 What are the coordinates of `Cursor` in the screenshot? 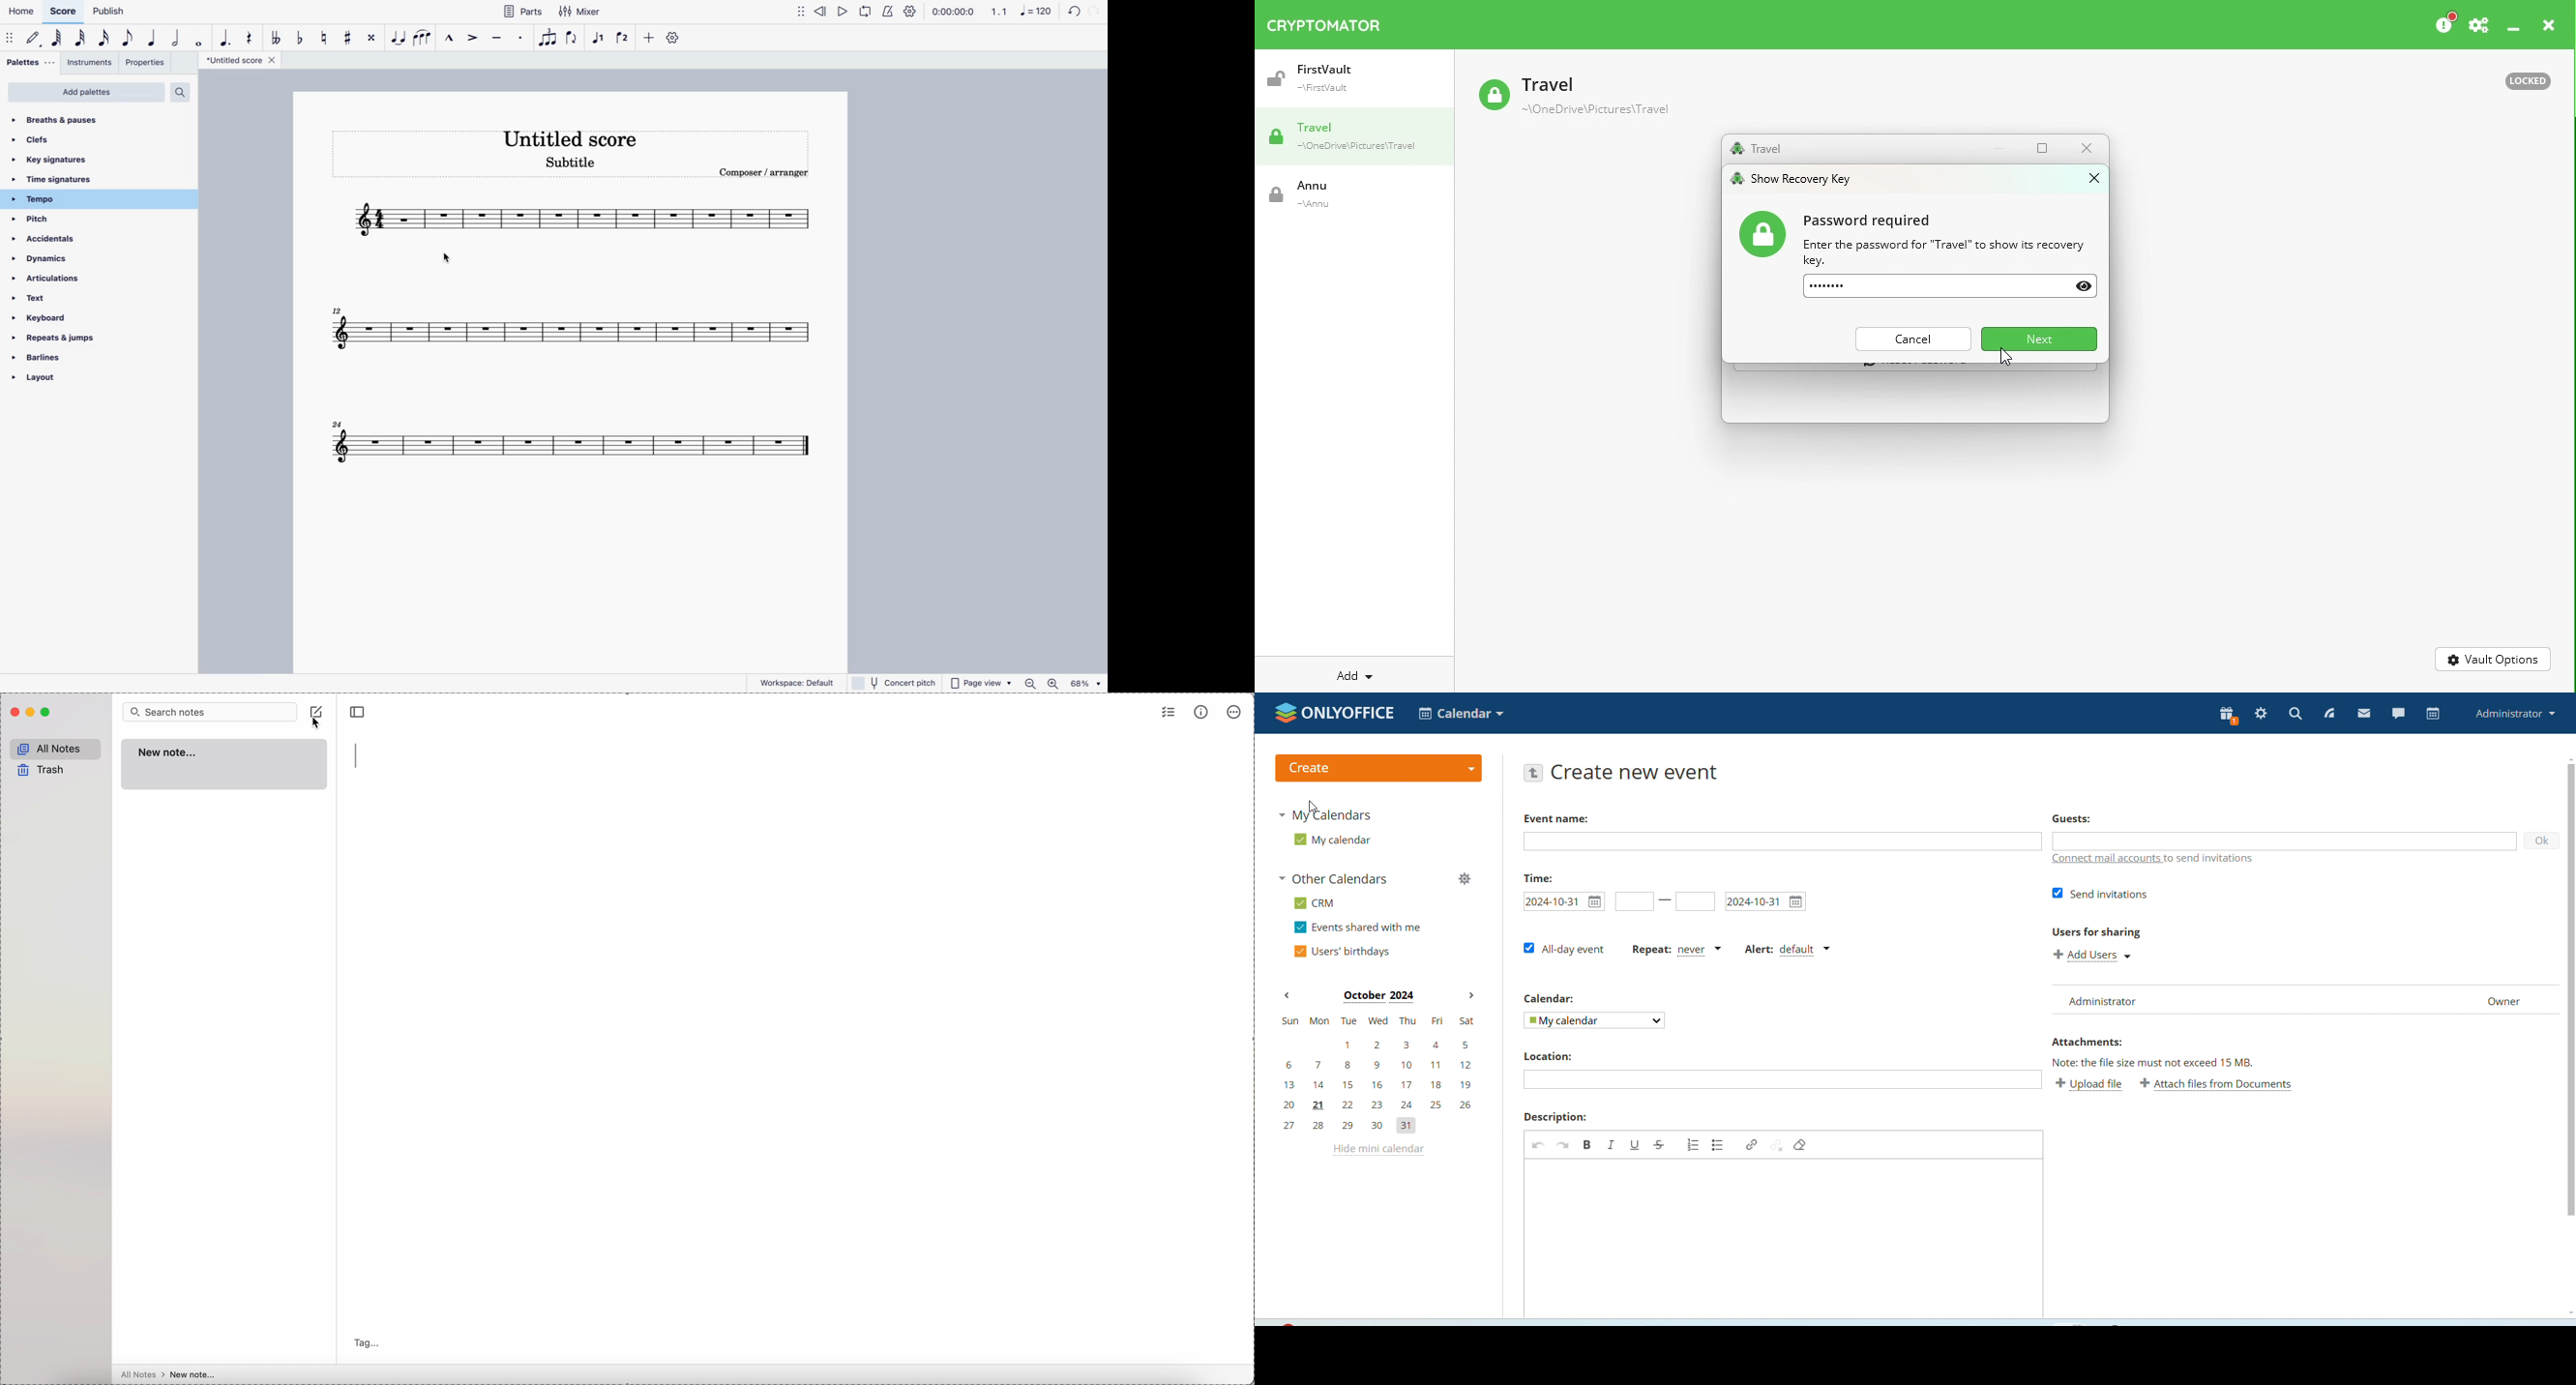 It's located at (2009, 358).